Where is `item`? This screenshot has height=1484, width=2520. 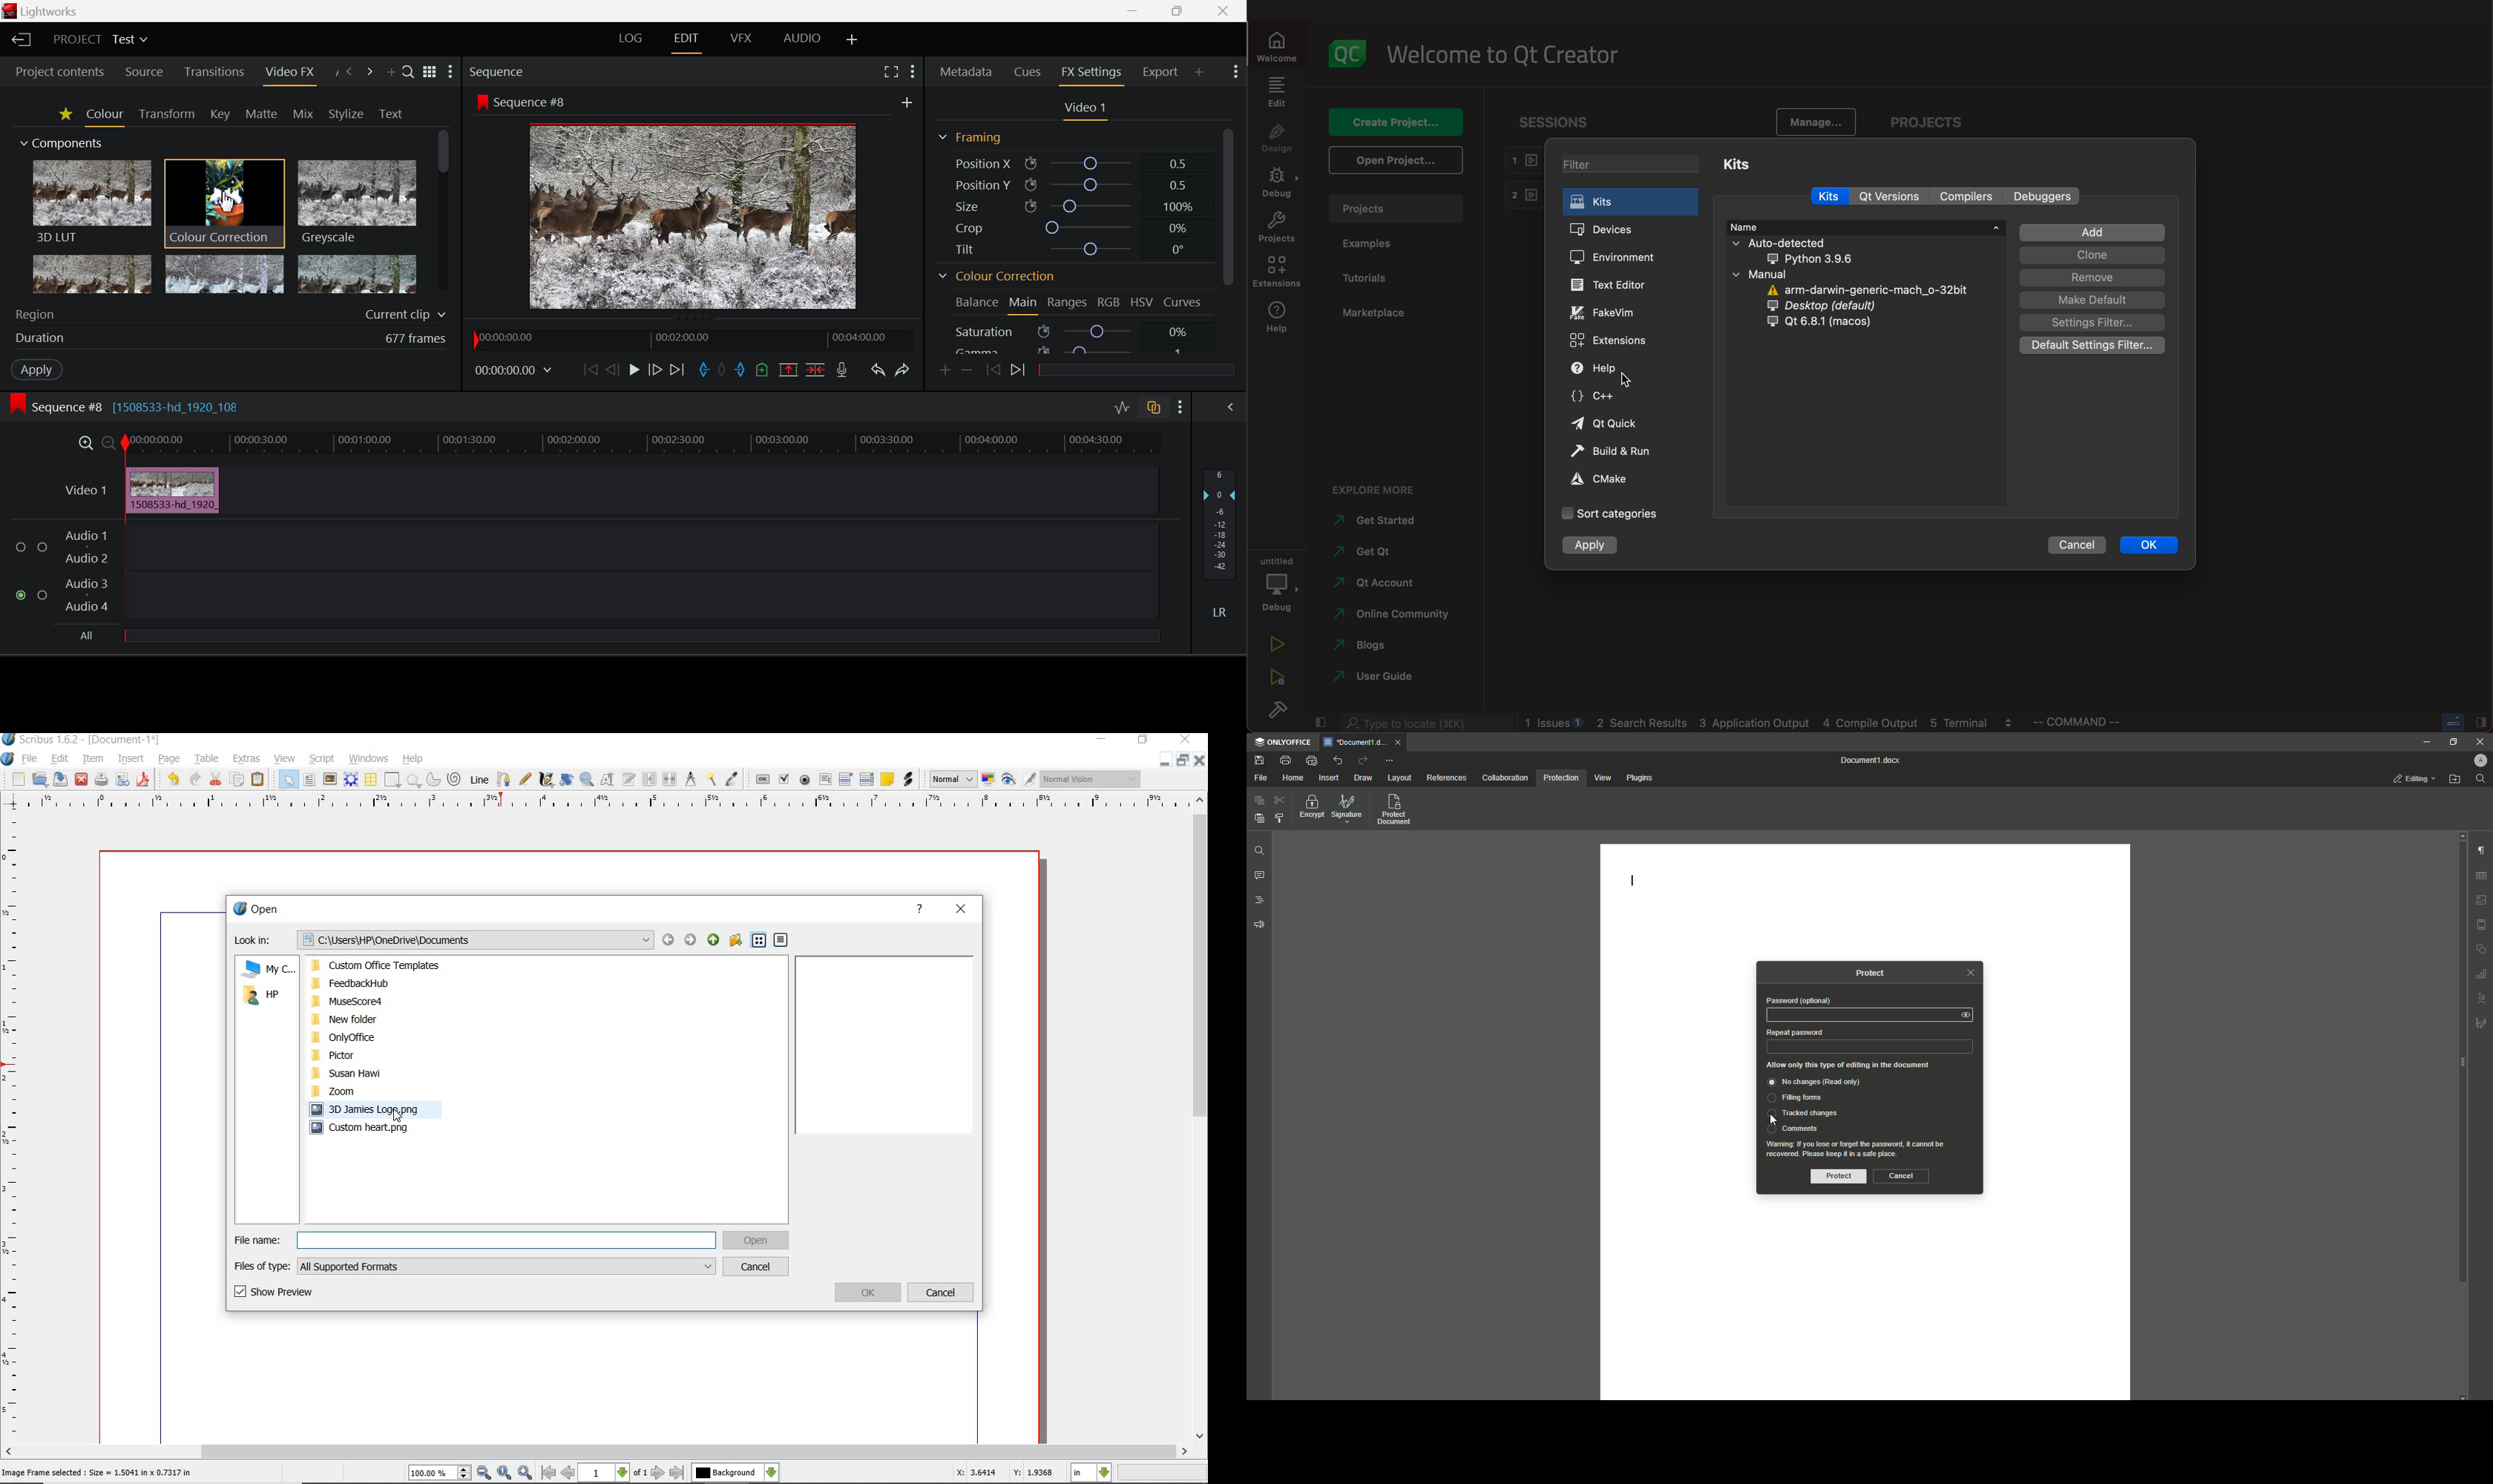
item is located at coordinates (91, 759).